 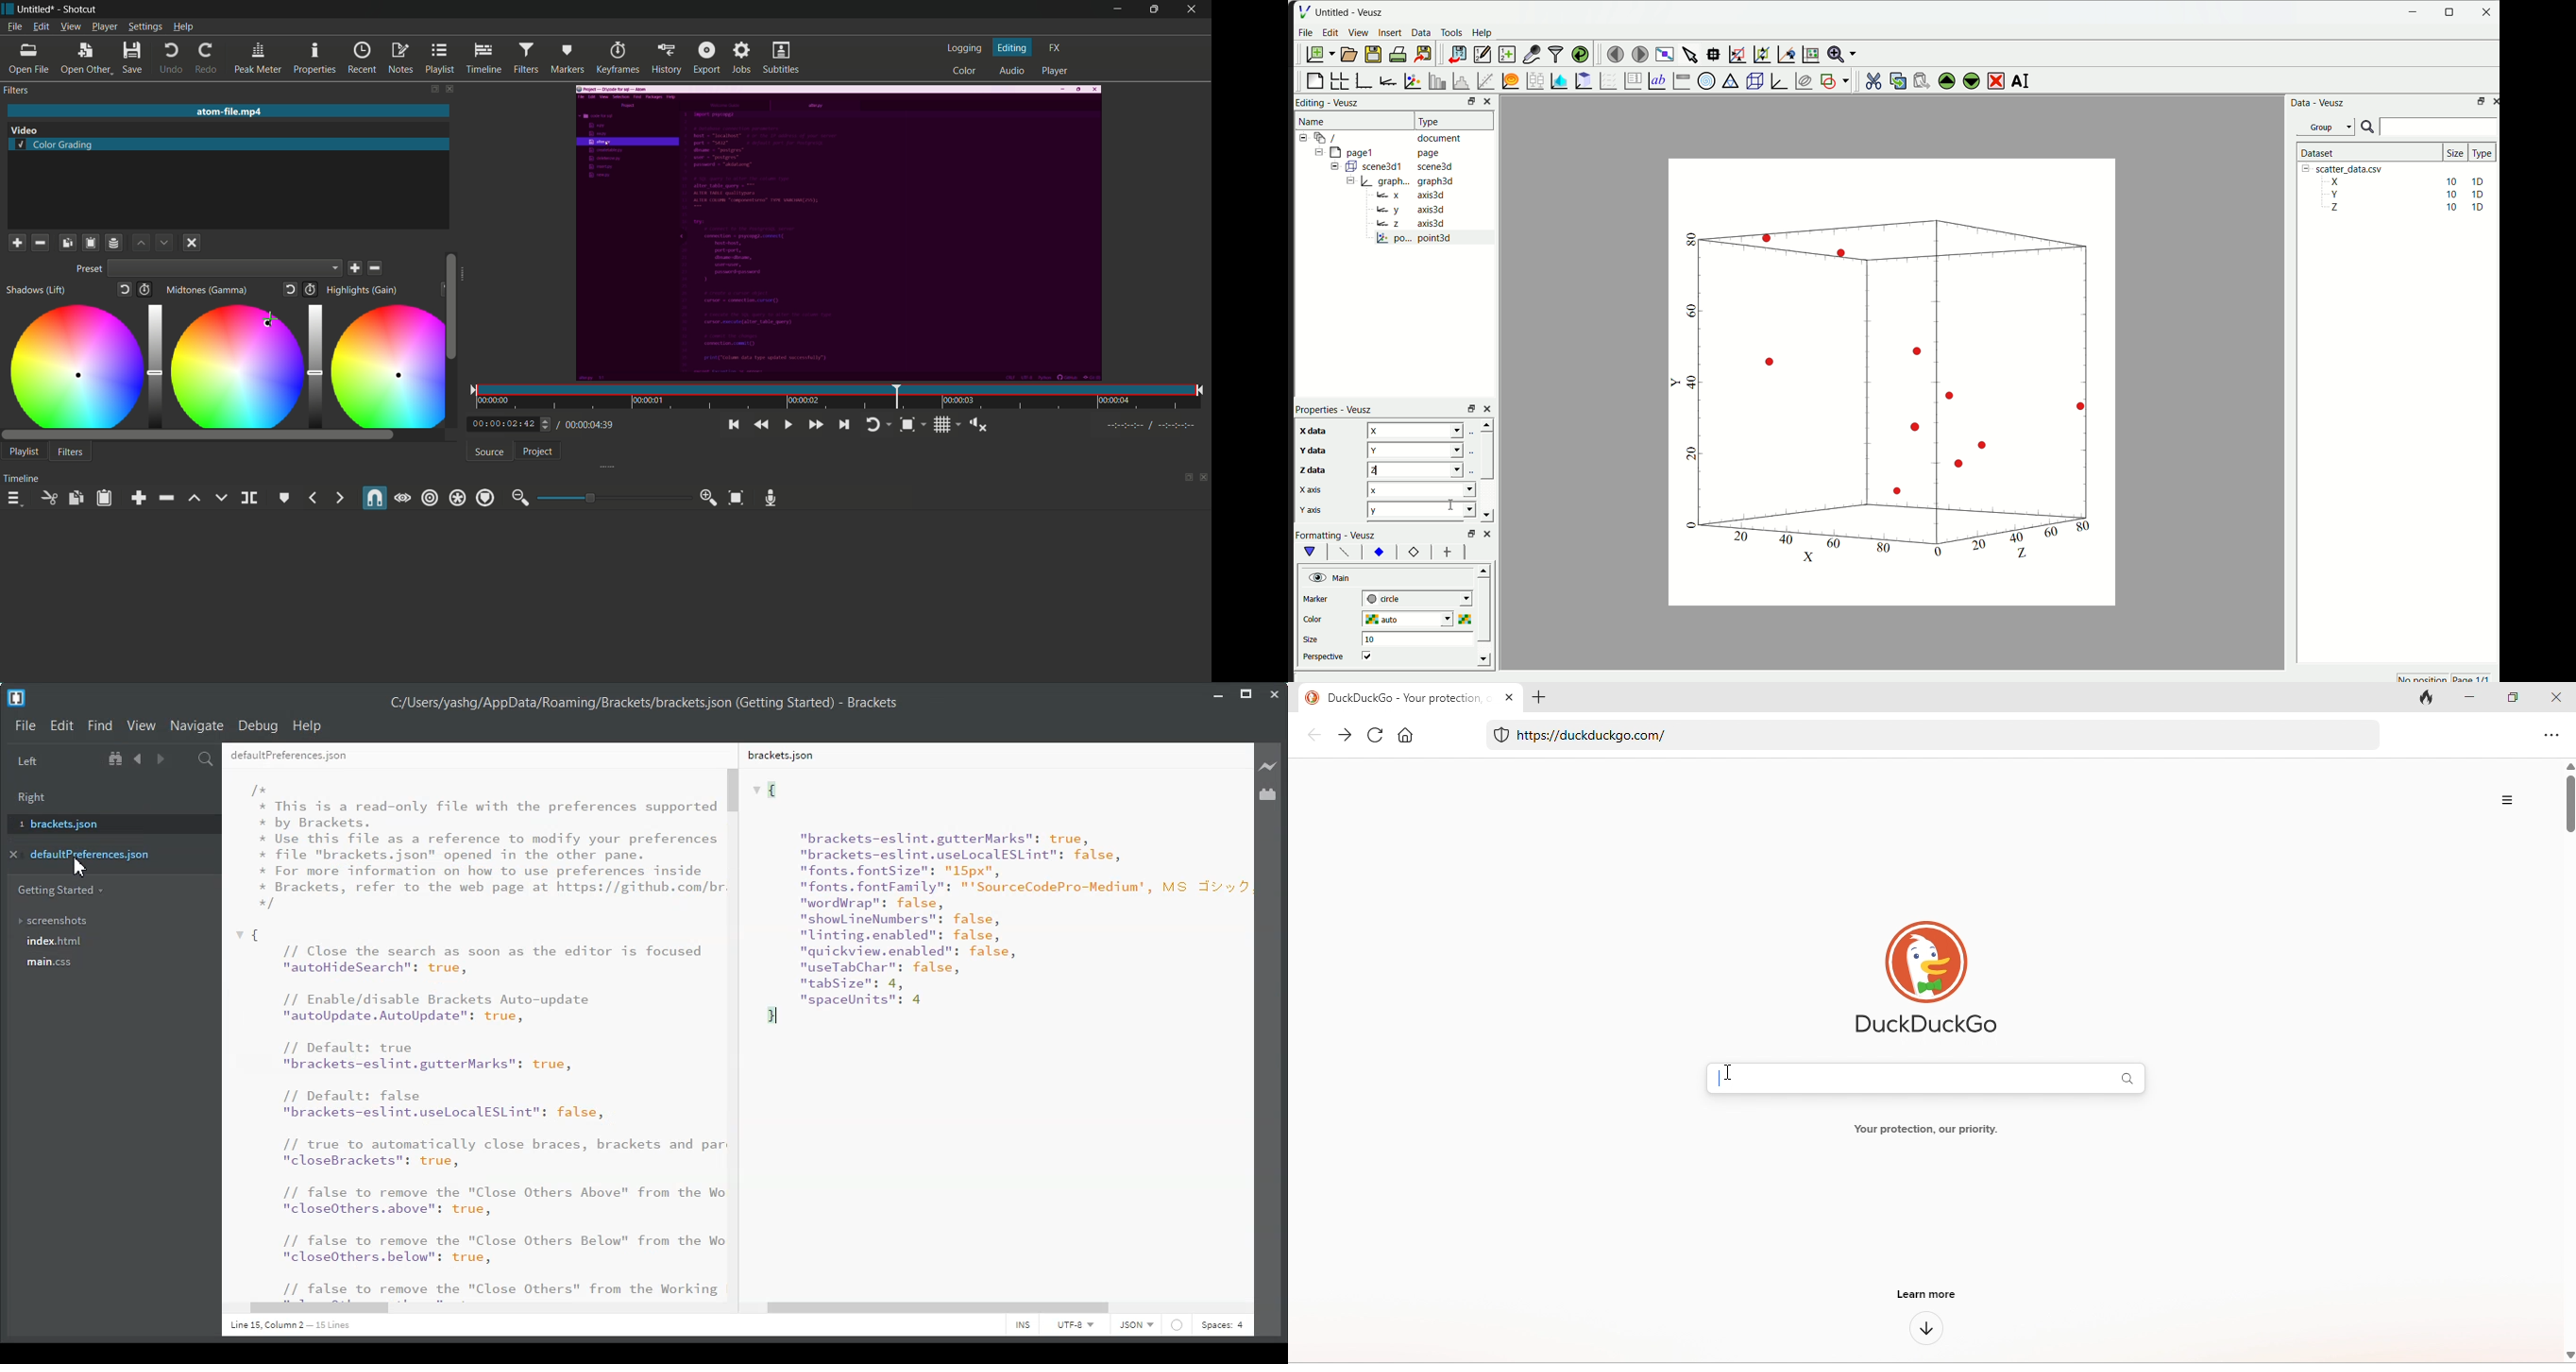 What do you see at coordinates (258, 726) in the screenshot?
I see `Debug` at bounding box center [258, 726].